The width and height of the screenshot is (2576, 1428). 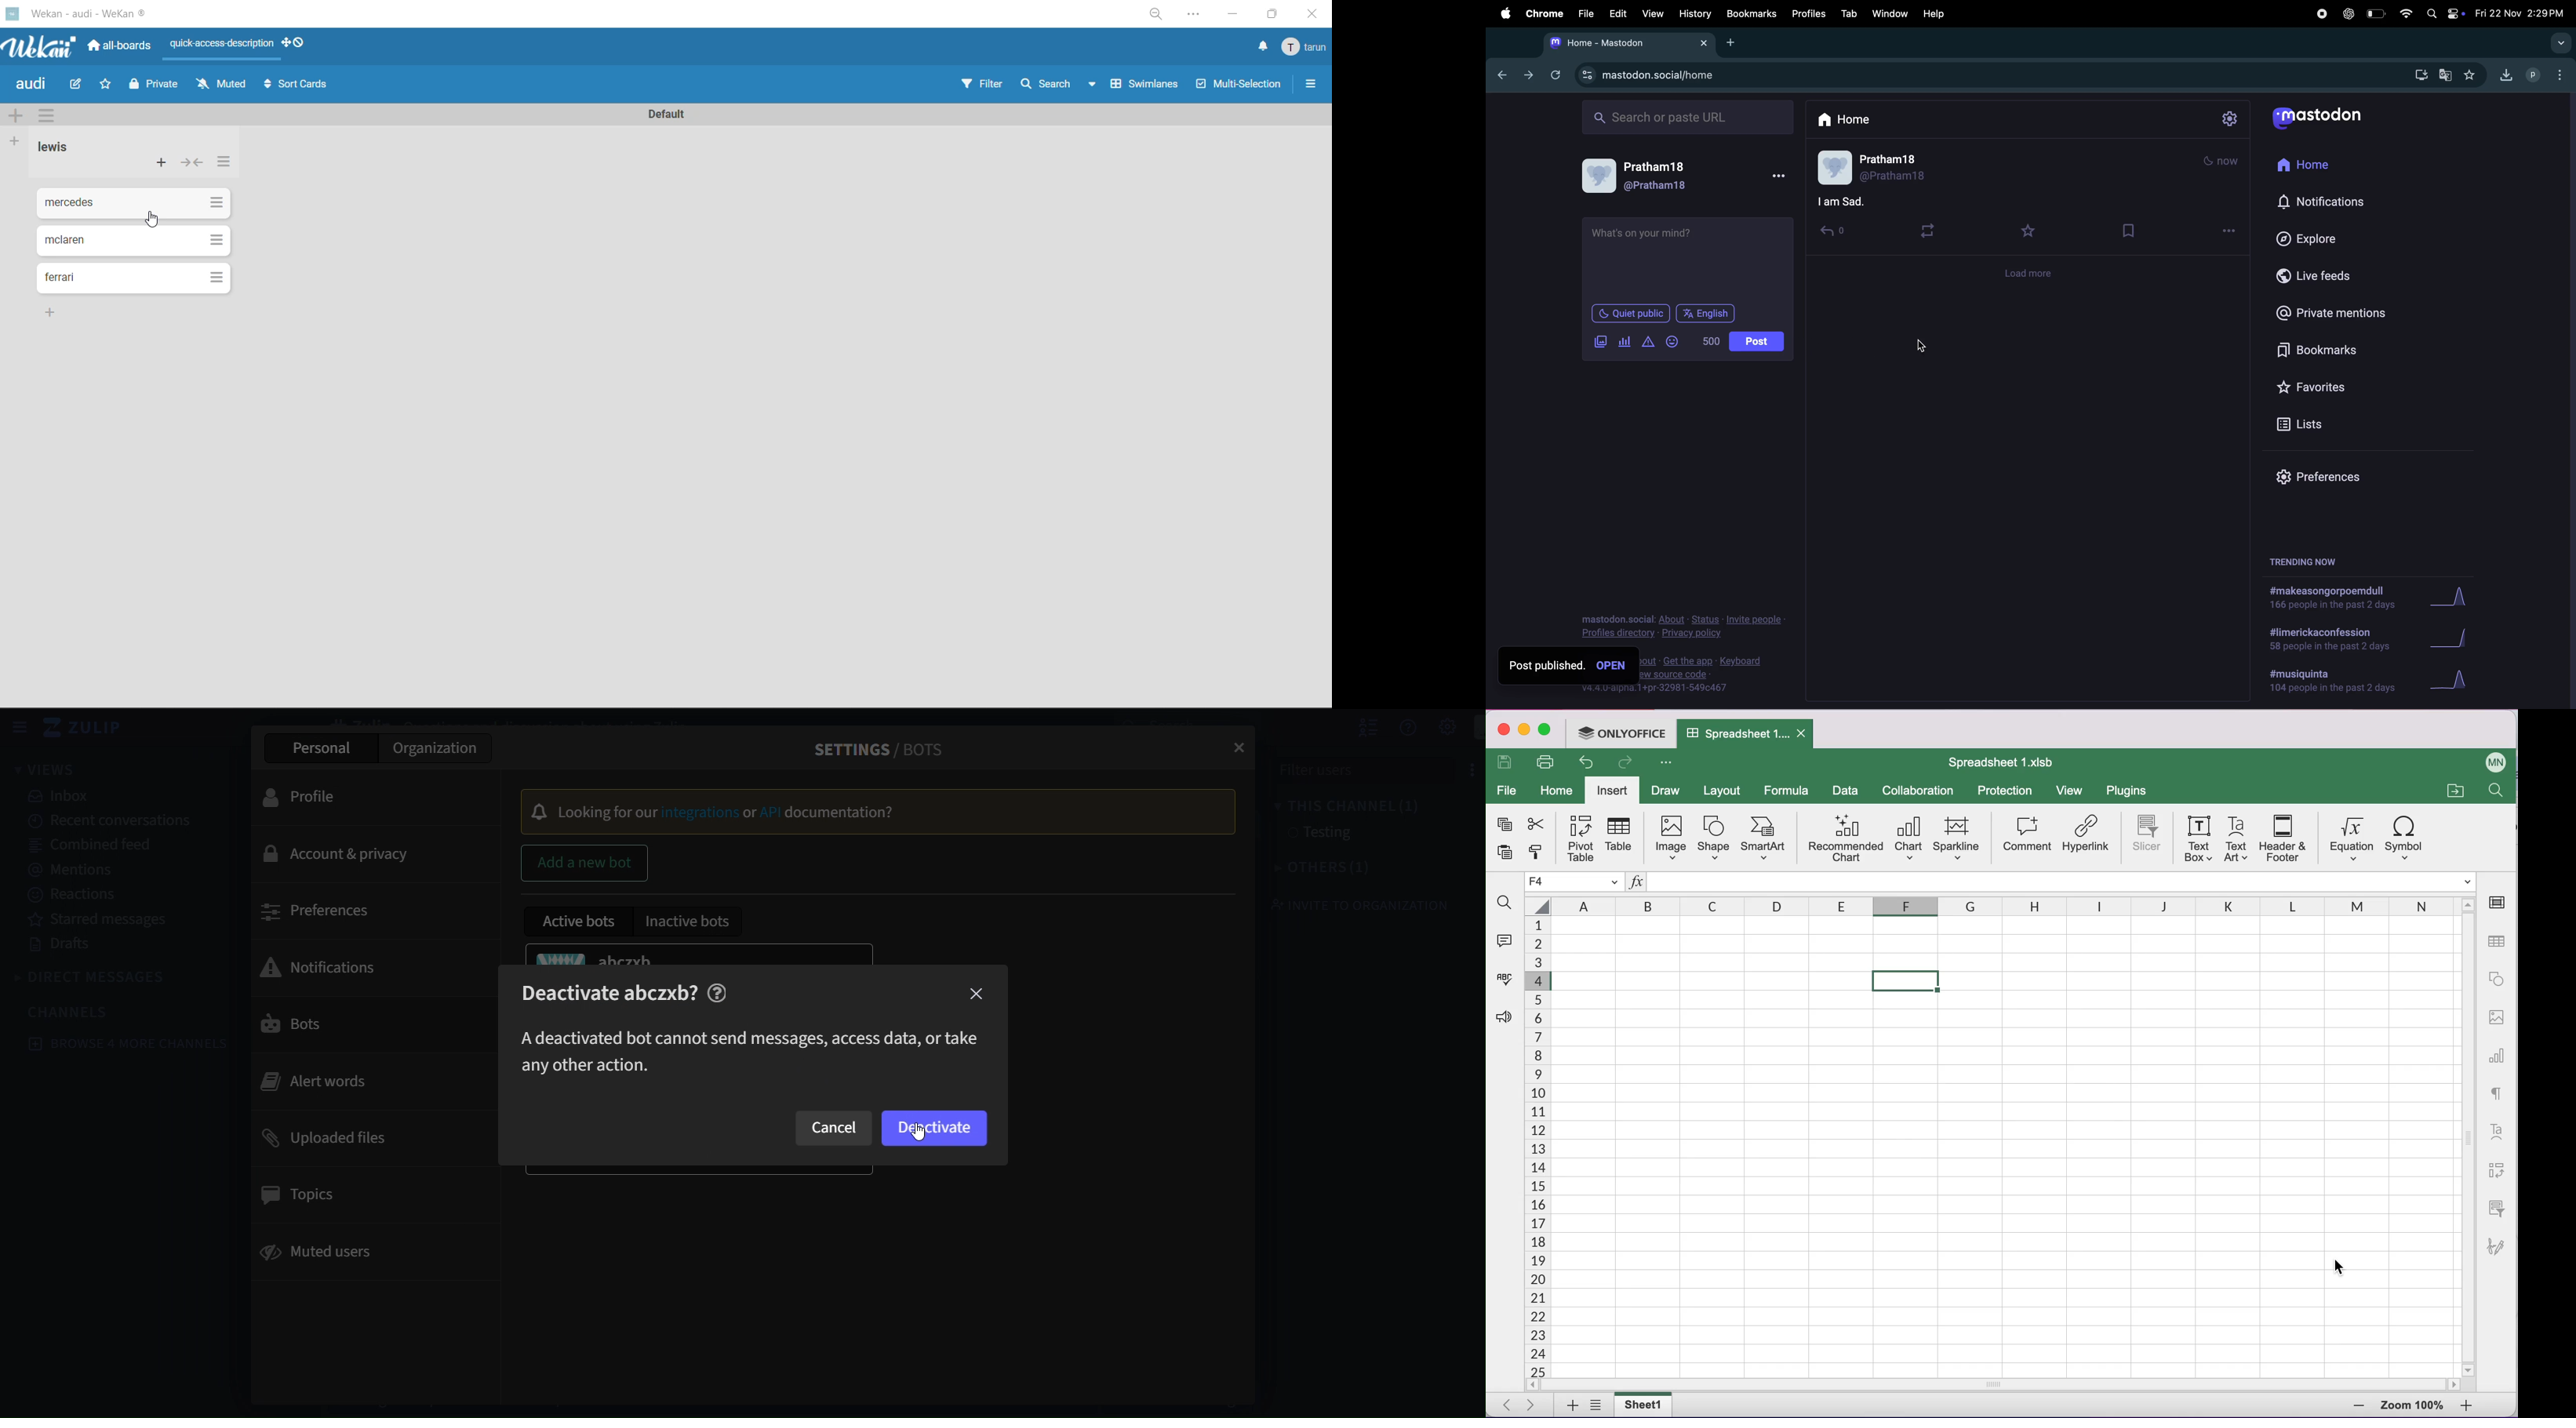 What do you see at coordinates (1752, 13) in the screenshot?
I see `bookmarks` at bounding box center [1752, 13].